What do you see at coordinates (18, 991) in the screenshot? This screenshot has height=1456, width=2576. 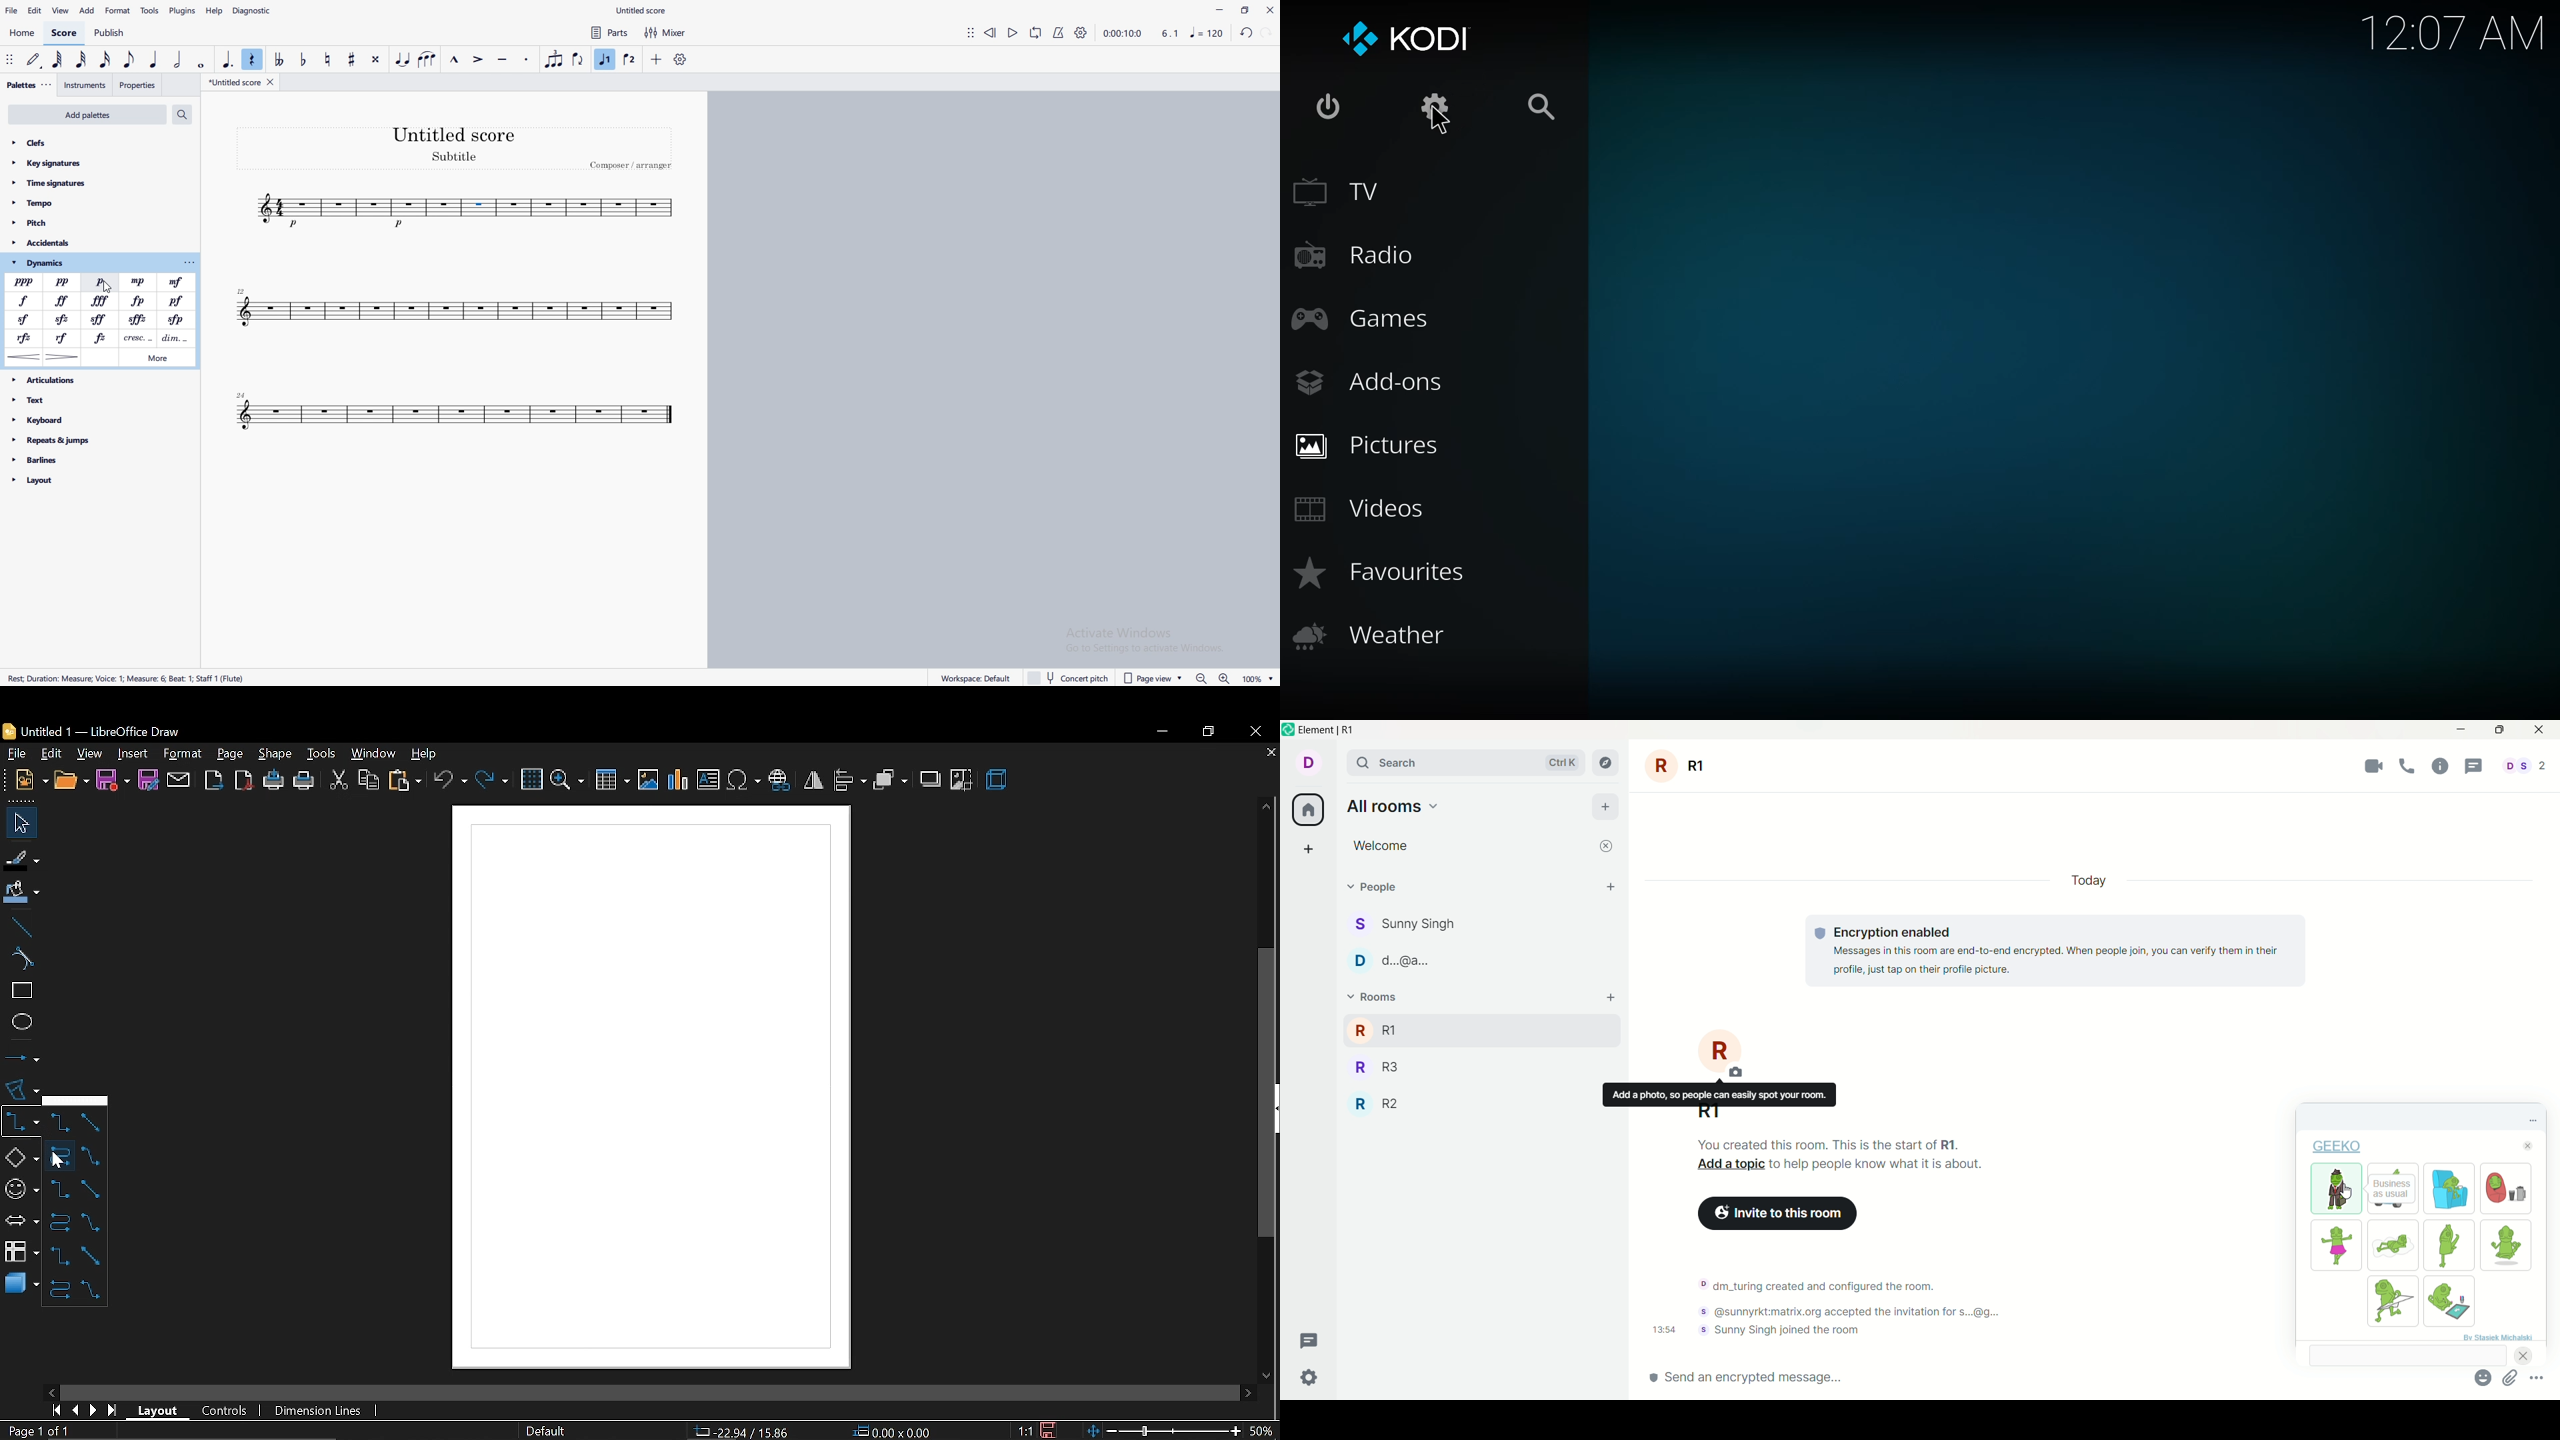 I see `rectangle` at bounding box center [18, 991].